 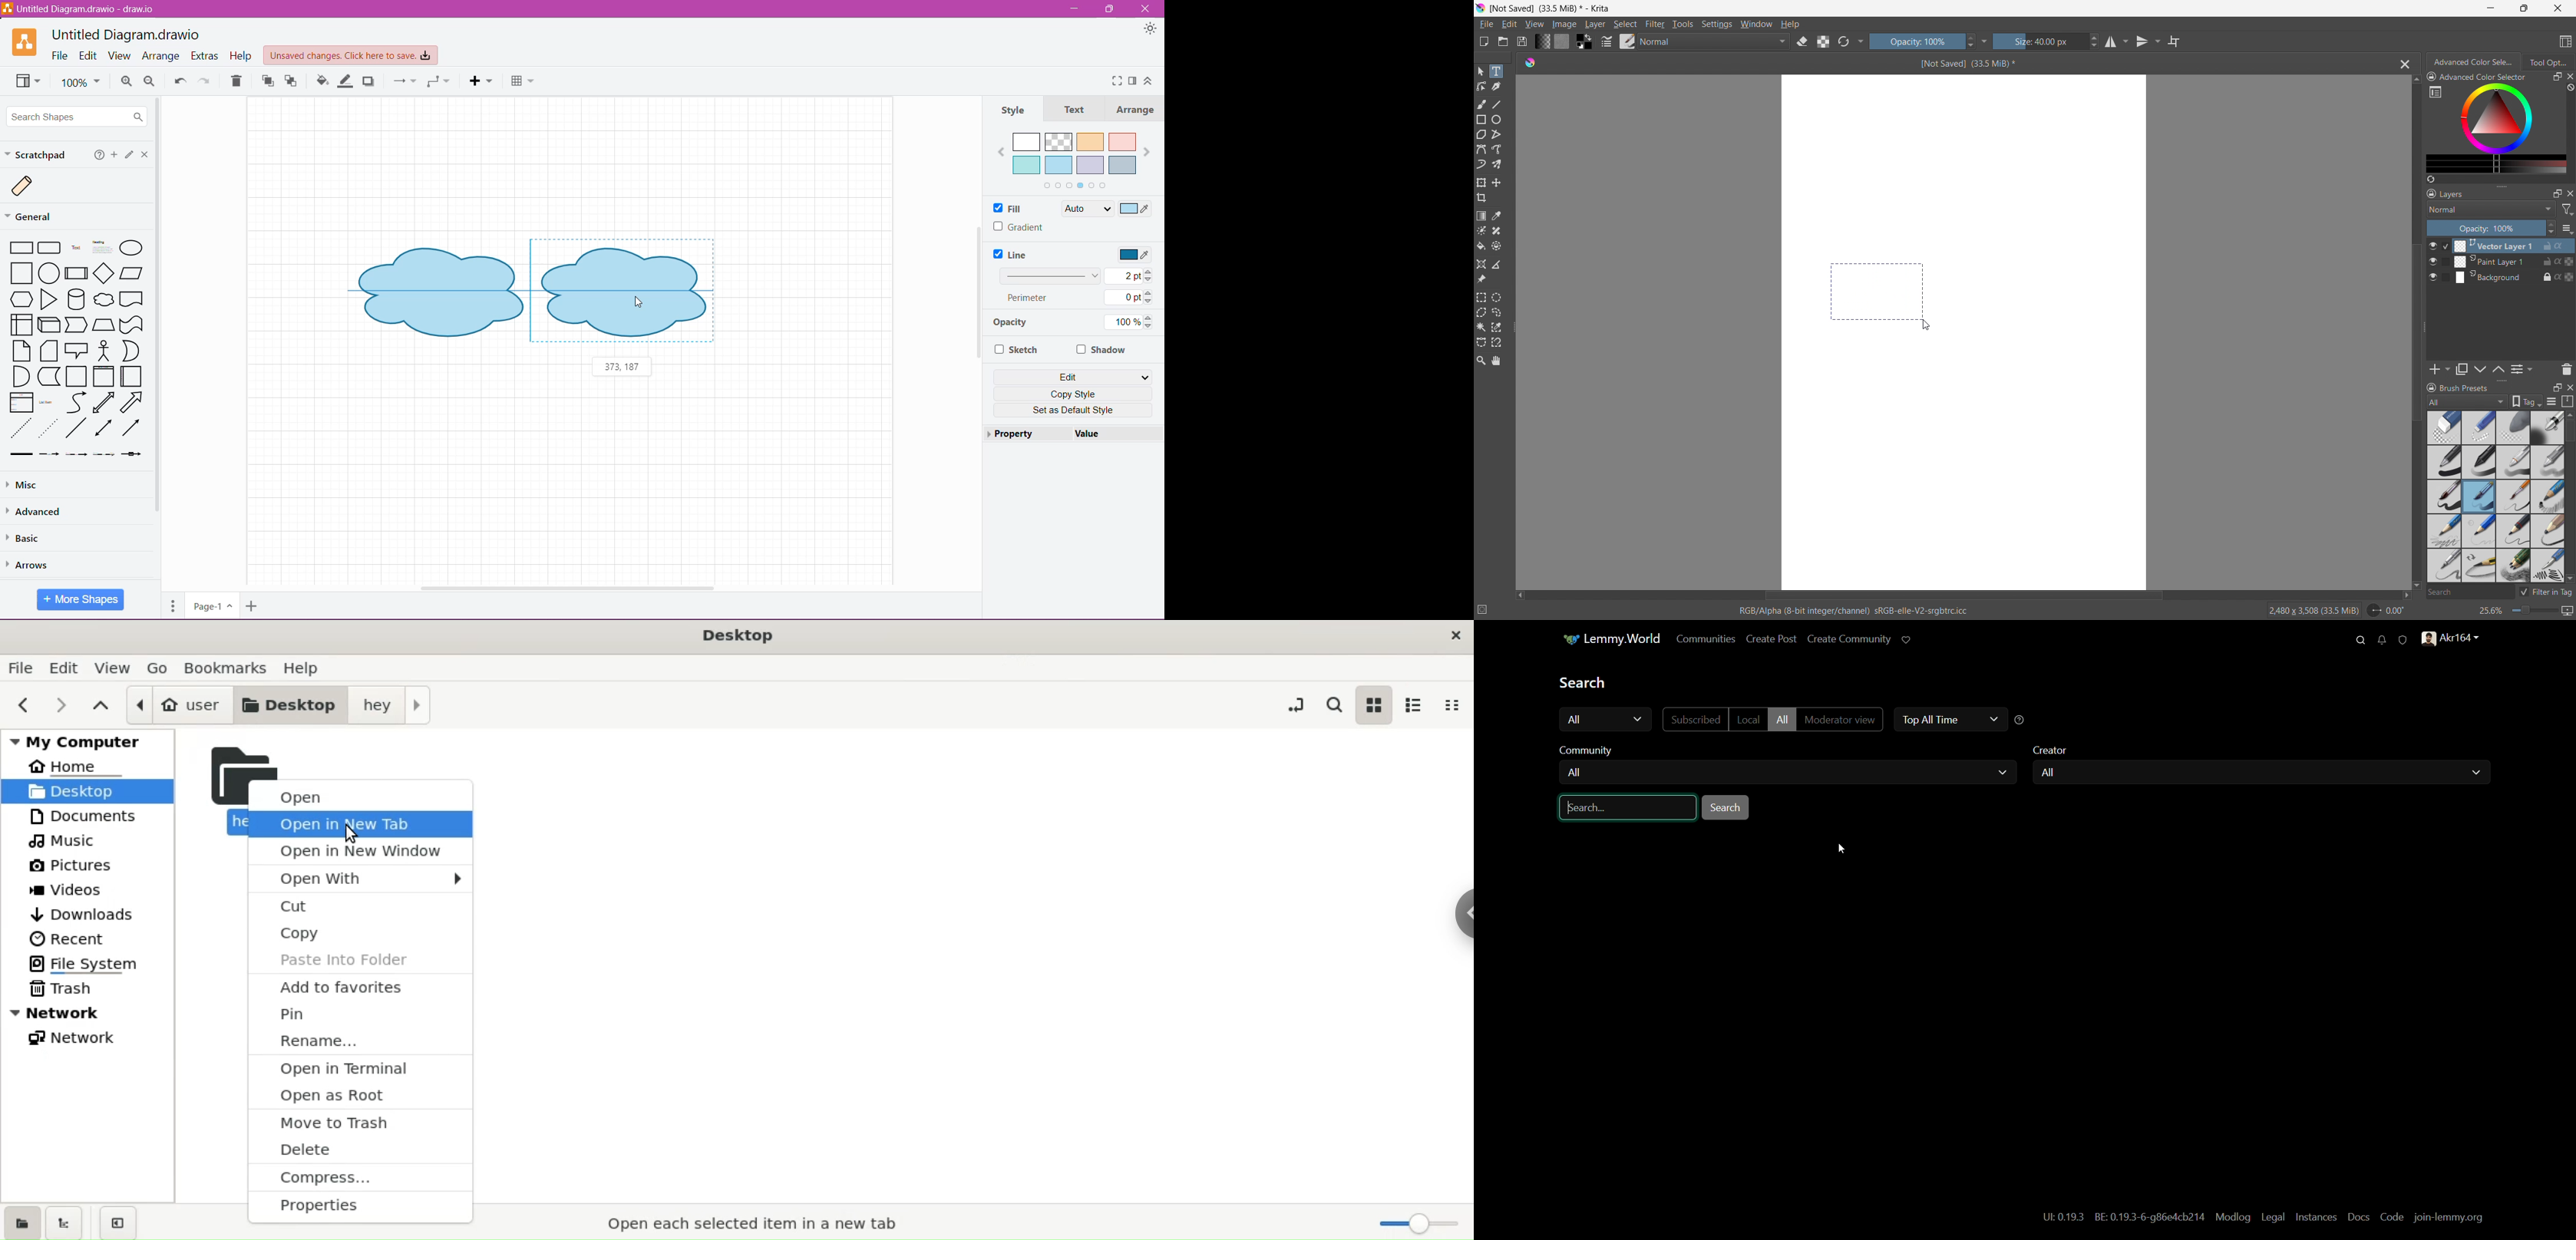 What do you see at coordinates (1078, 110) in the screenshot?
I see `Text` at bounding box center [1078, 110].